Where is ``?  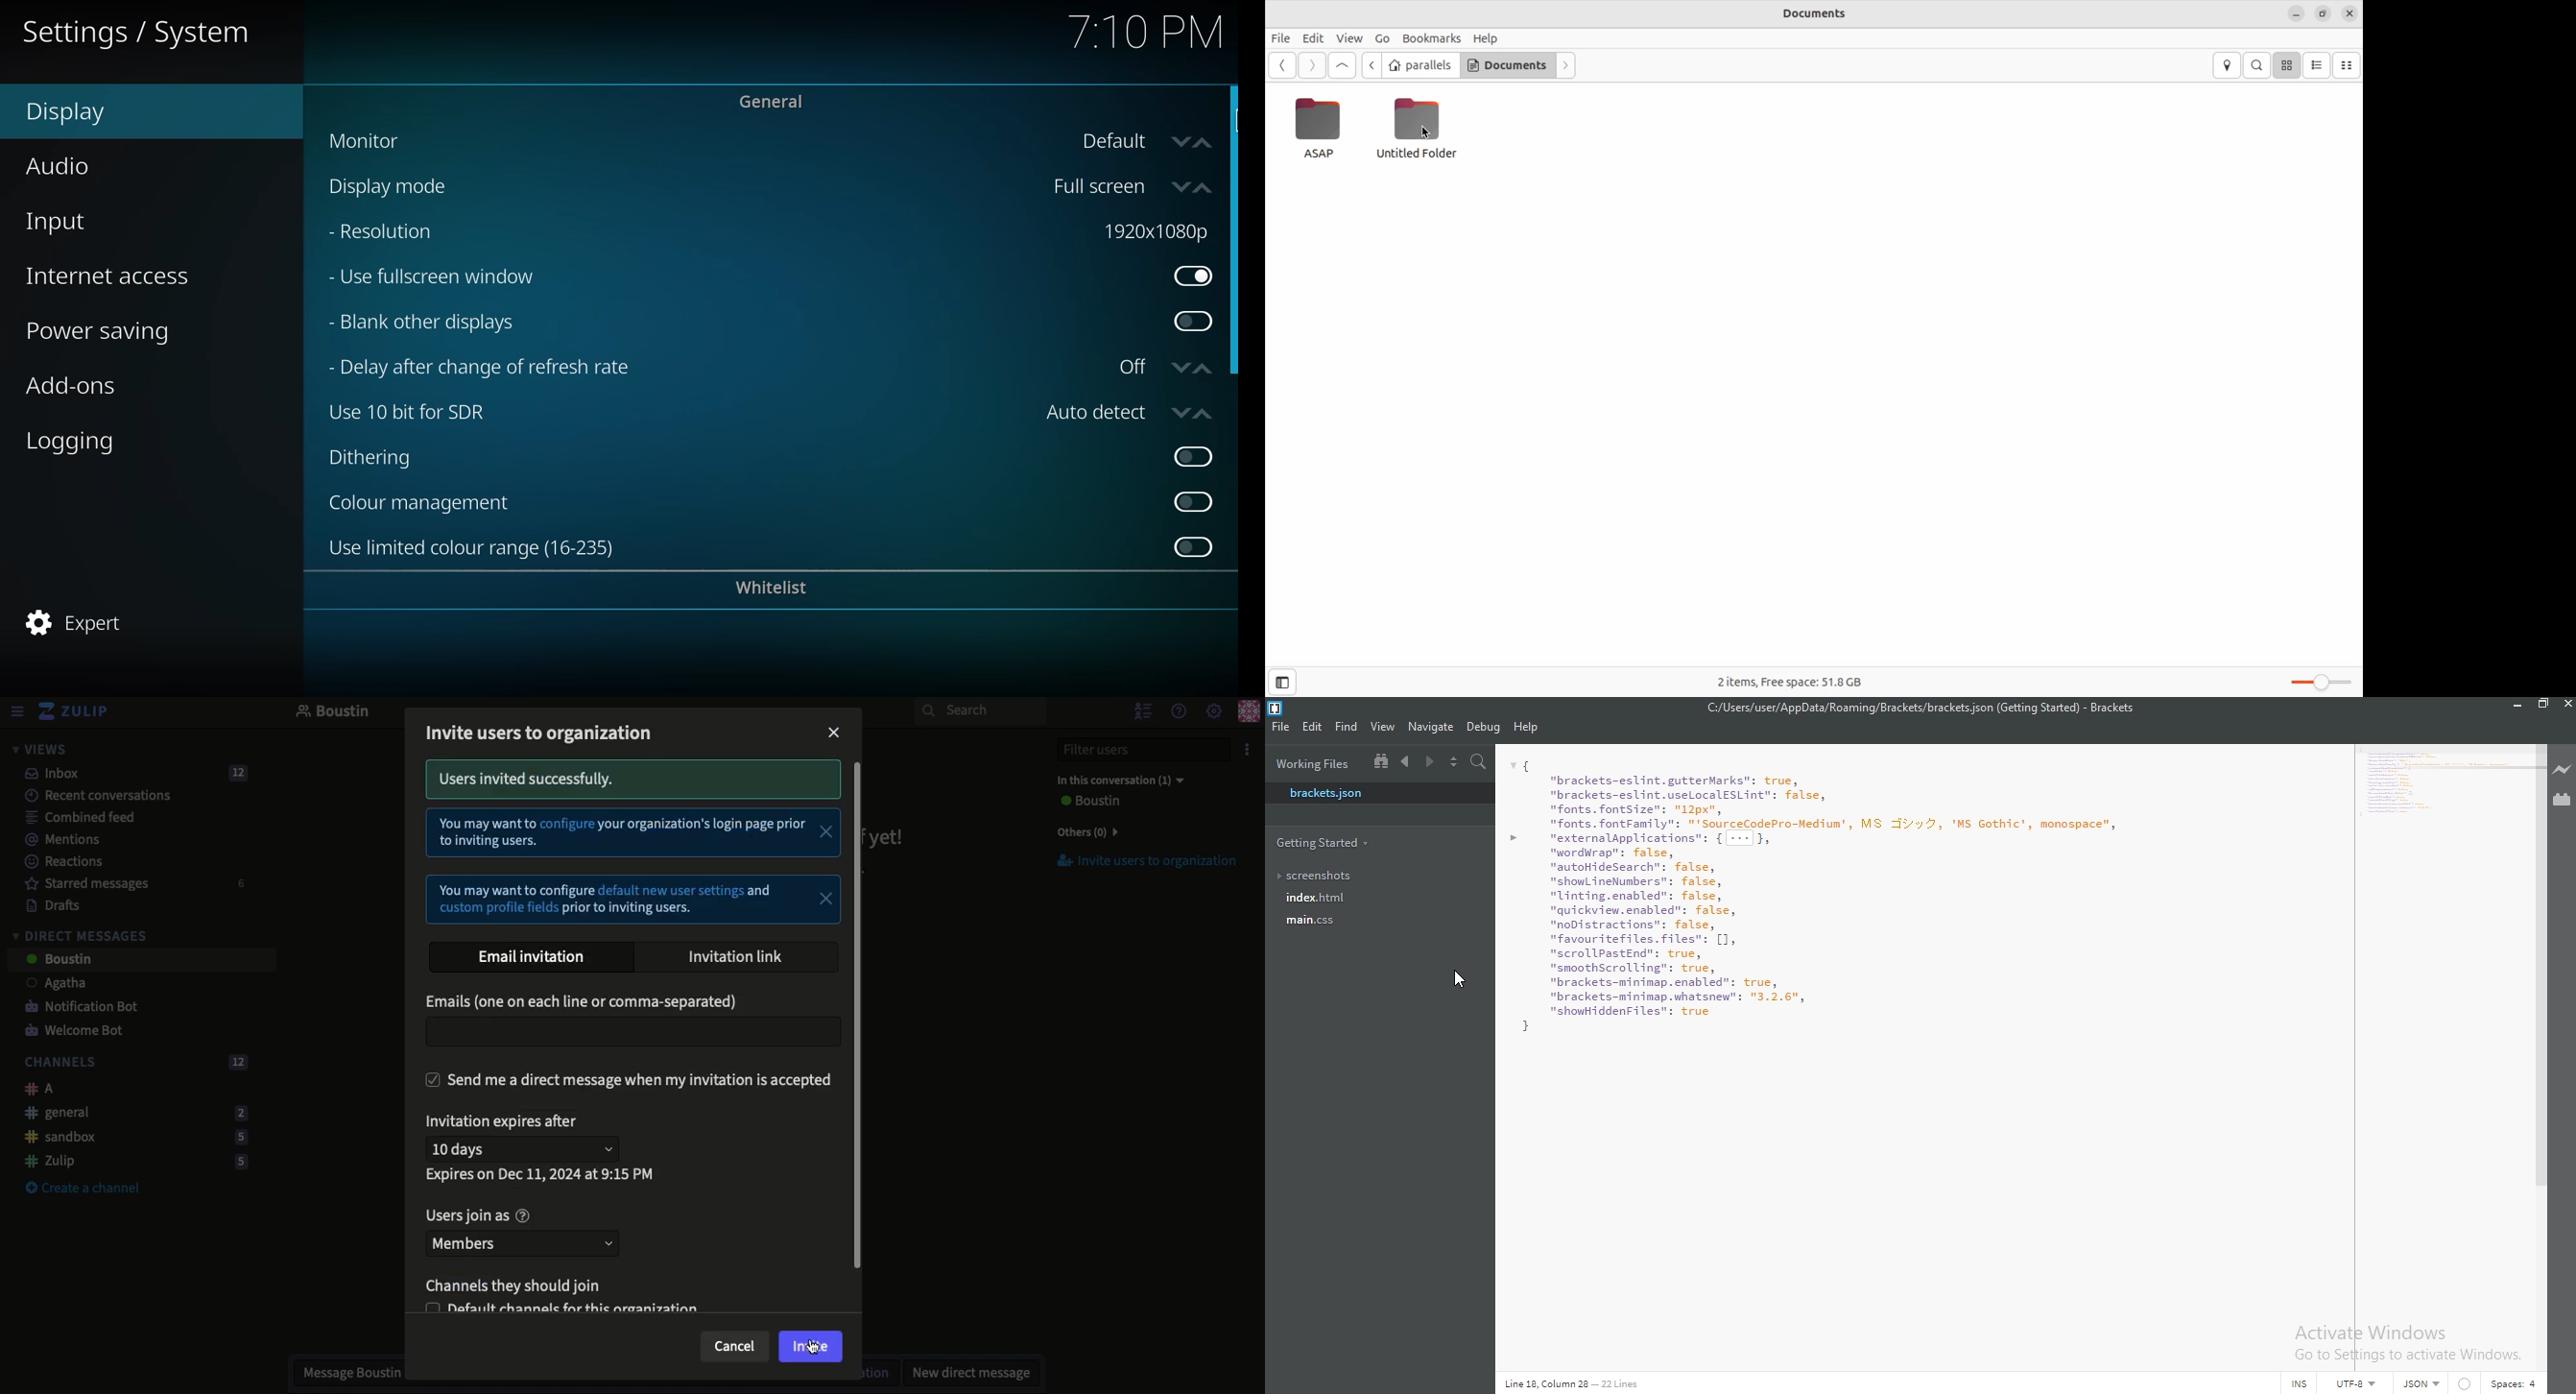  is located at coordinates (411, 413).